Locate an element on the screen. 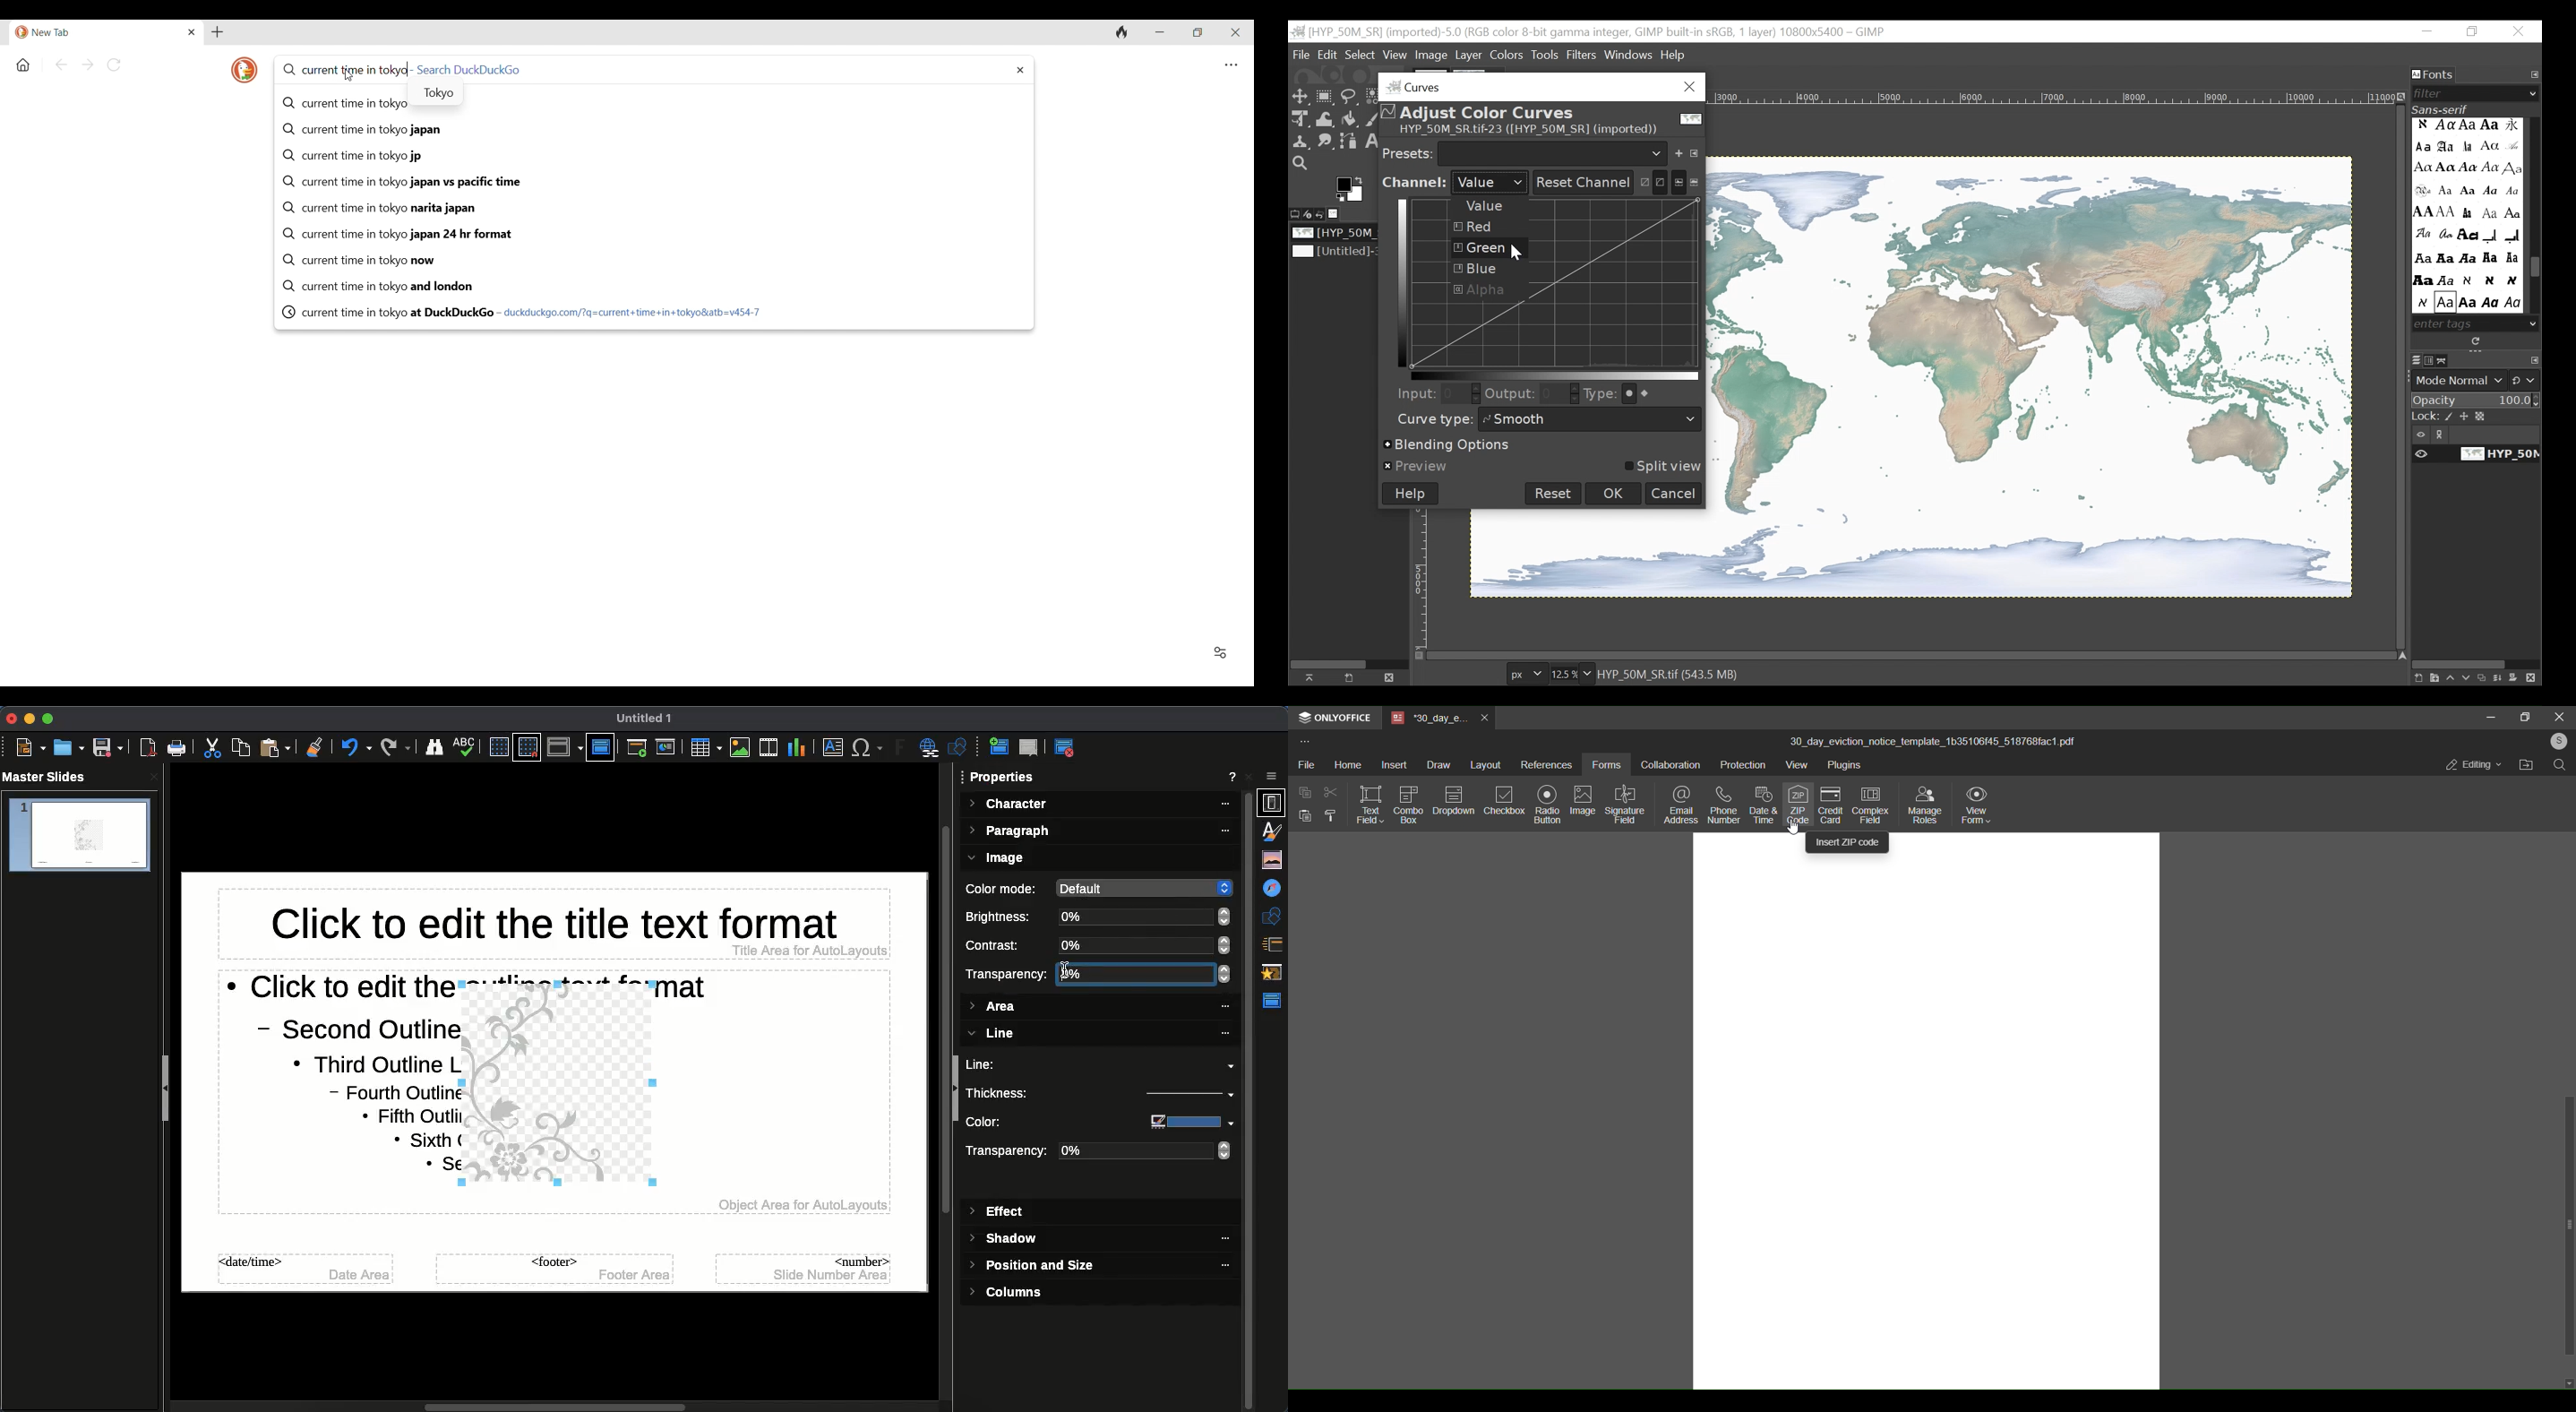 The width and height of the screenshot is (2576, 1428). Cursor is located at coordinates (348, 75).